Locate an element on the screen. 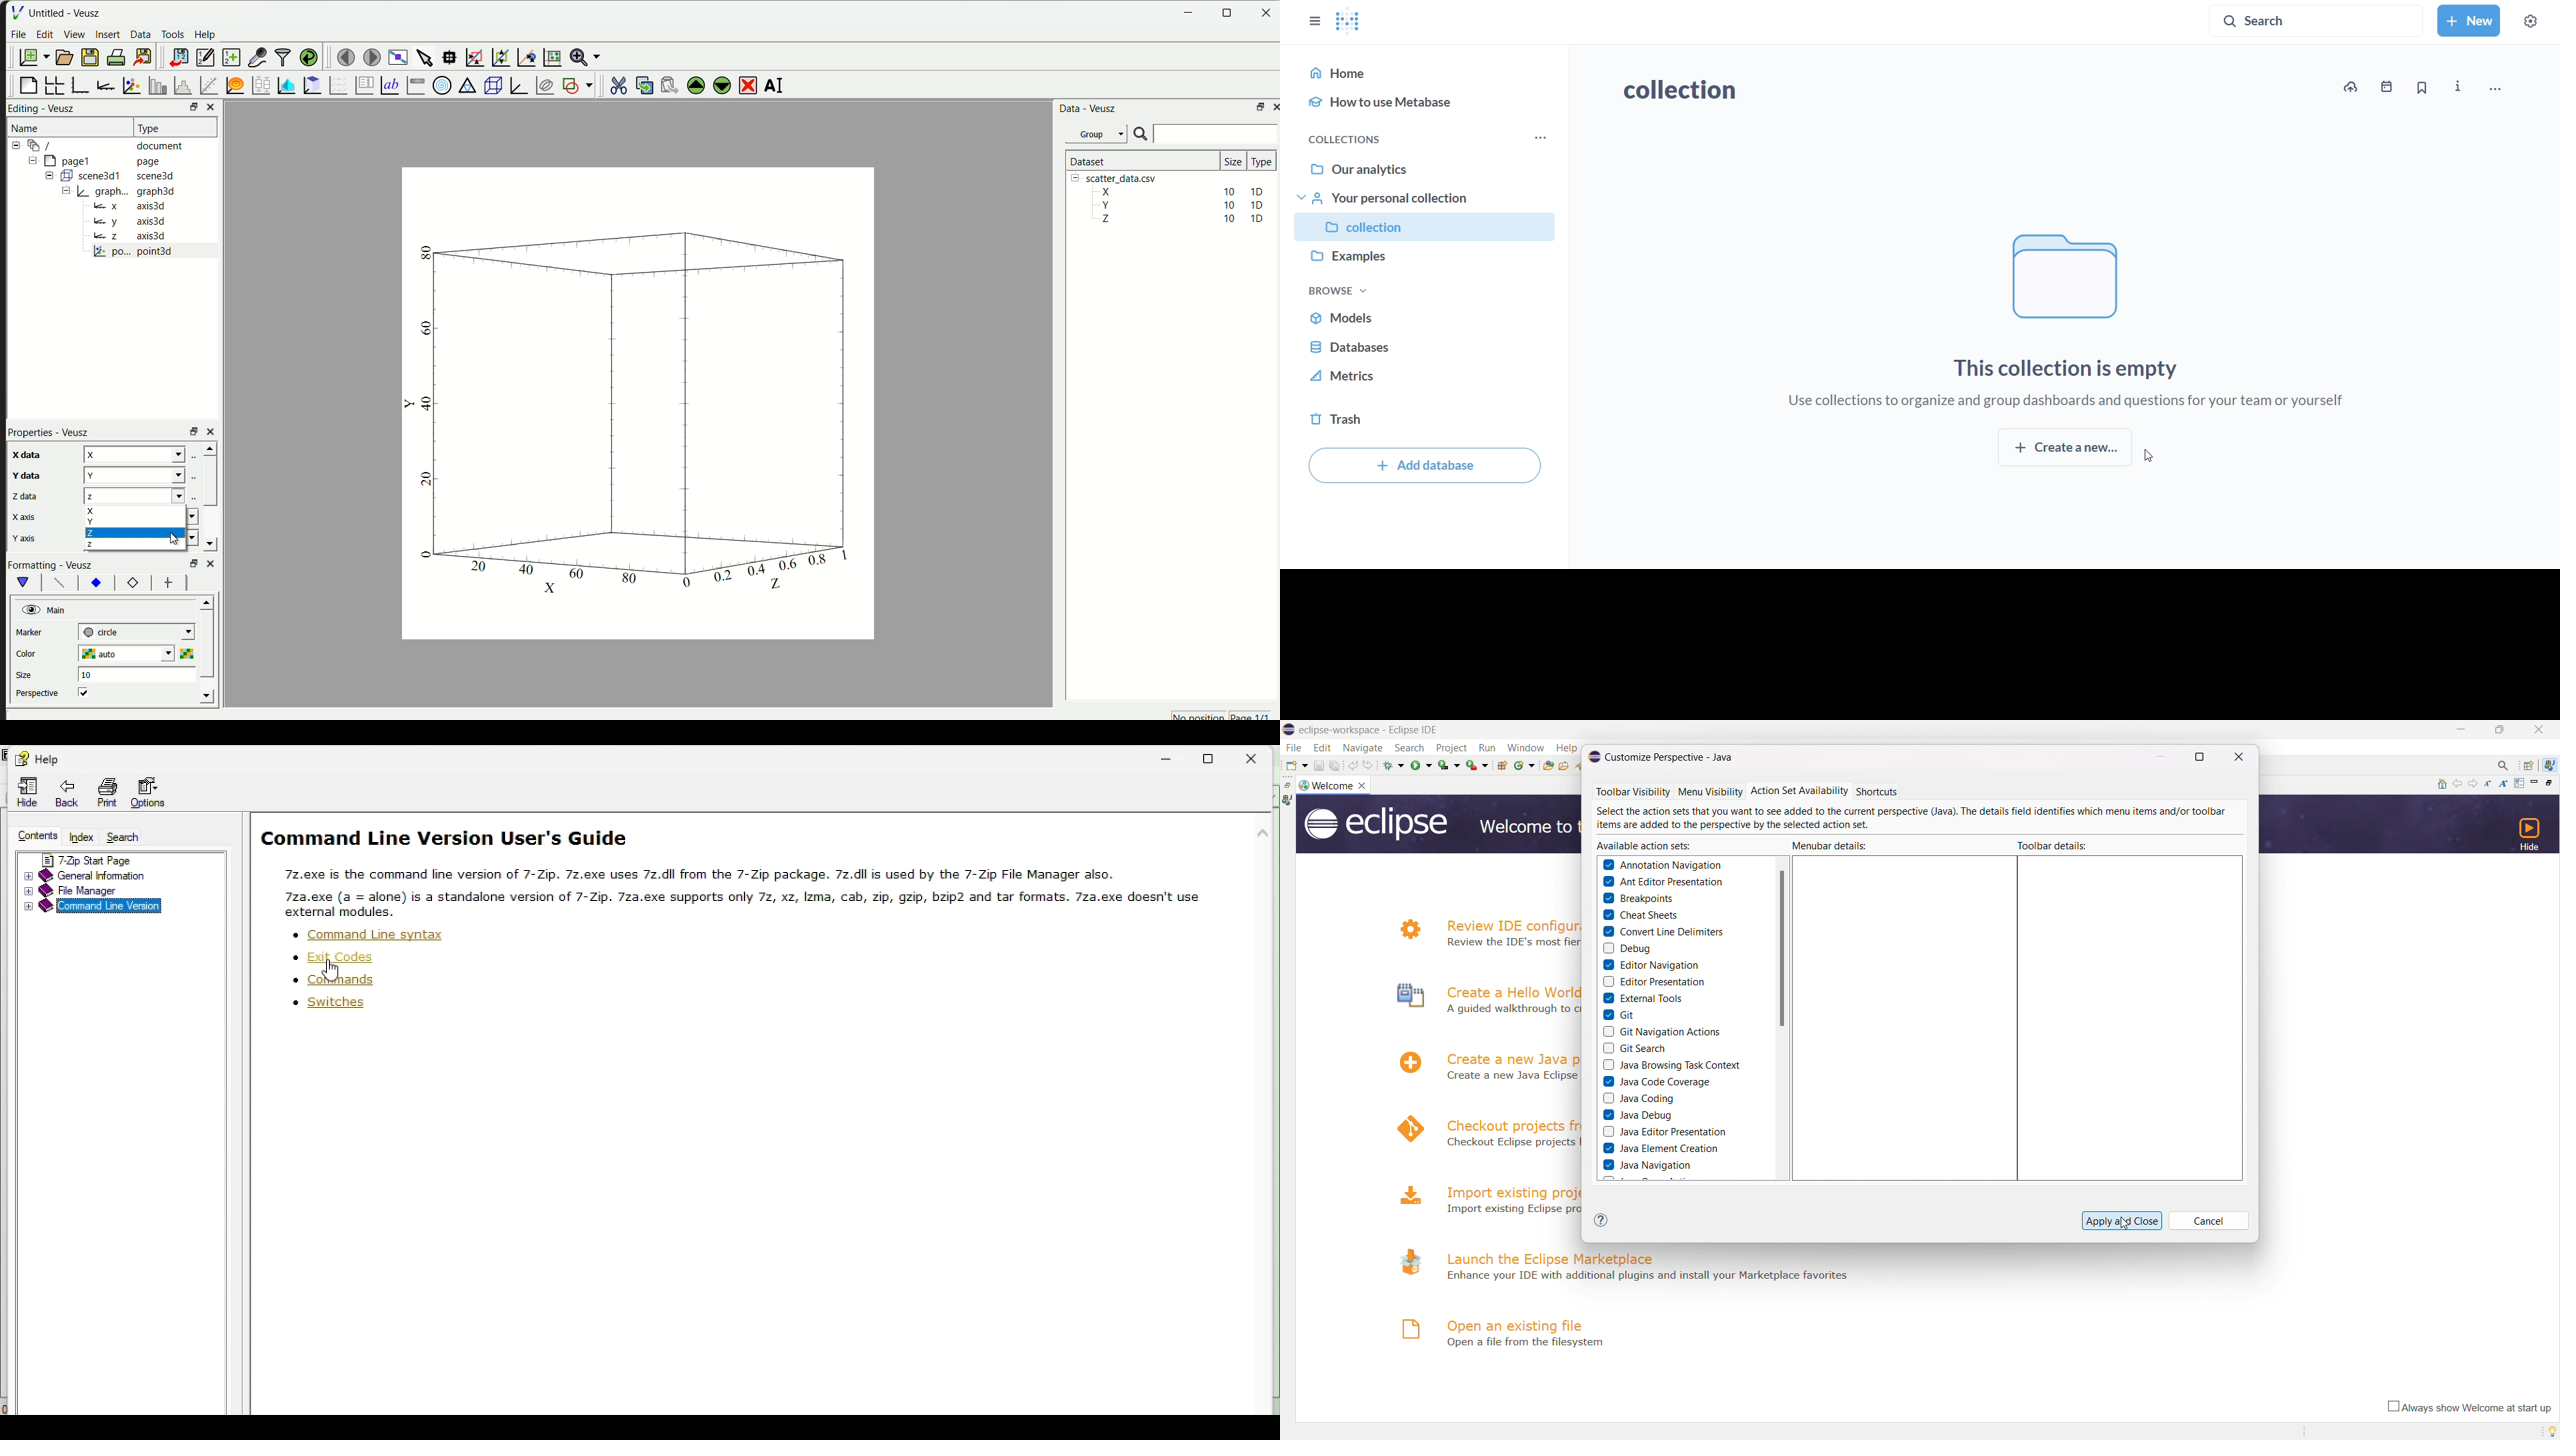 This screenshot has height=1456, width=2576. search is located at coordinates (2317, 18).